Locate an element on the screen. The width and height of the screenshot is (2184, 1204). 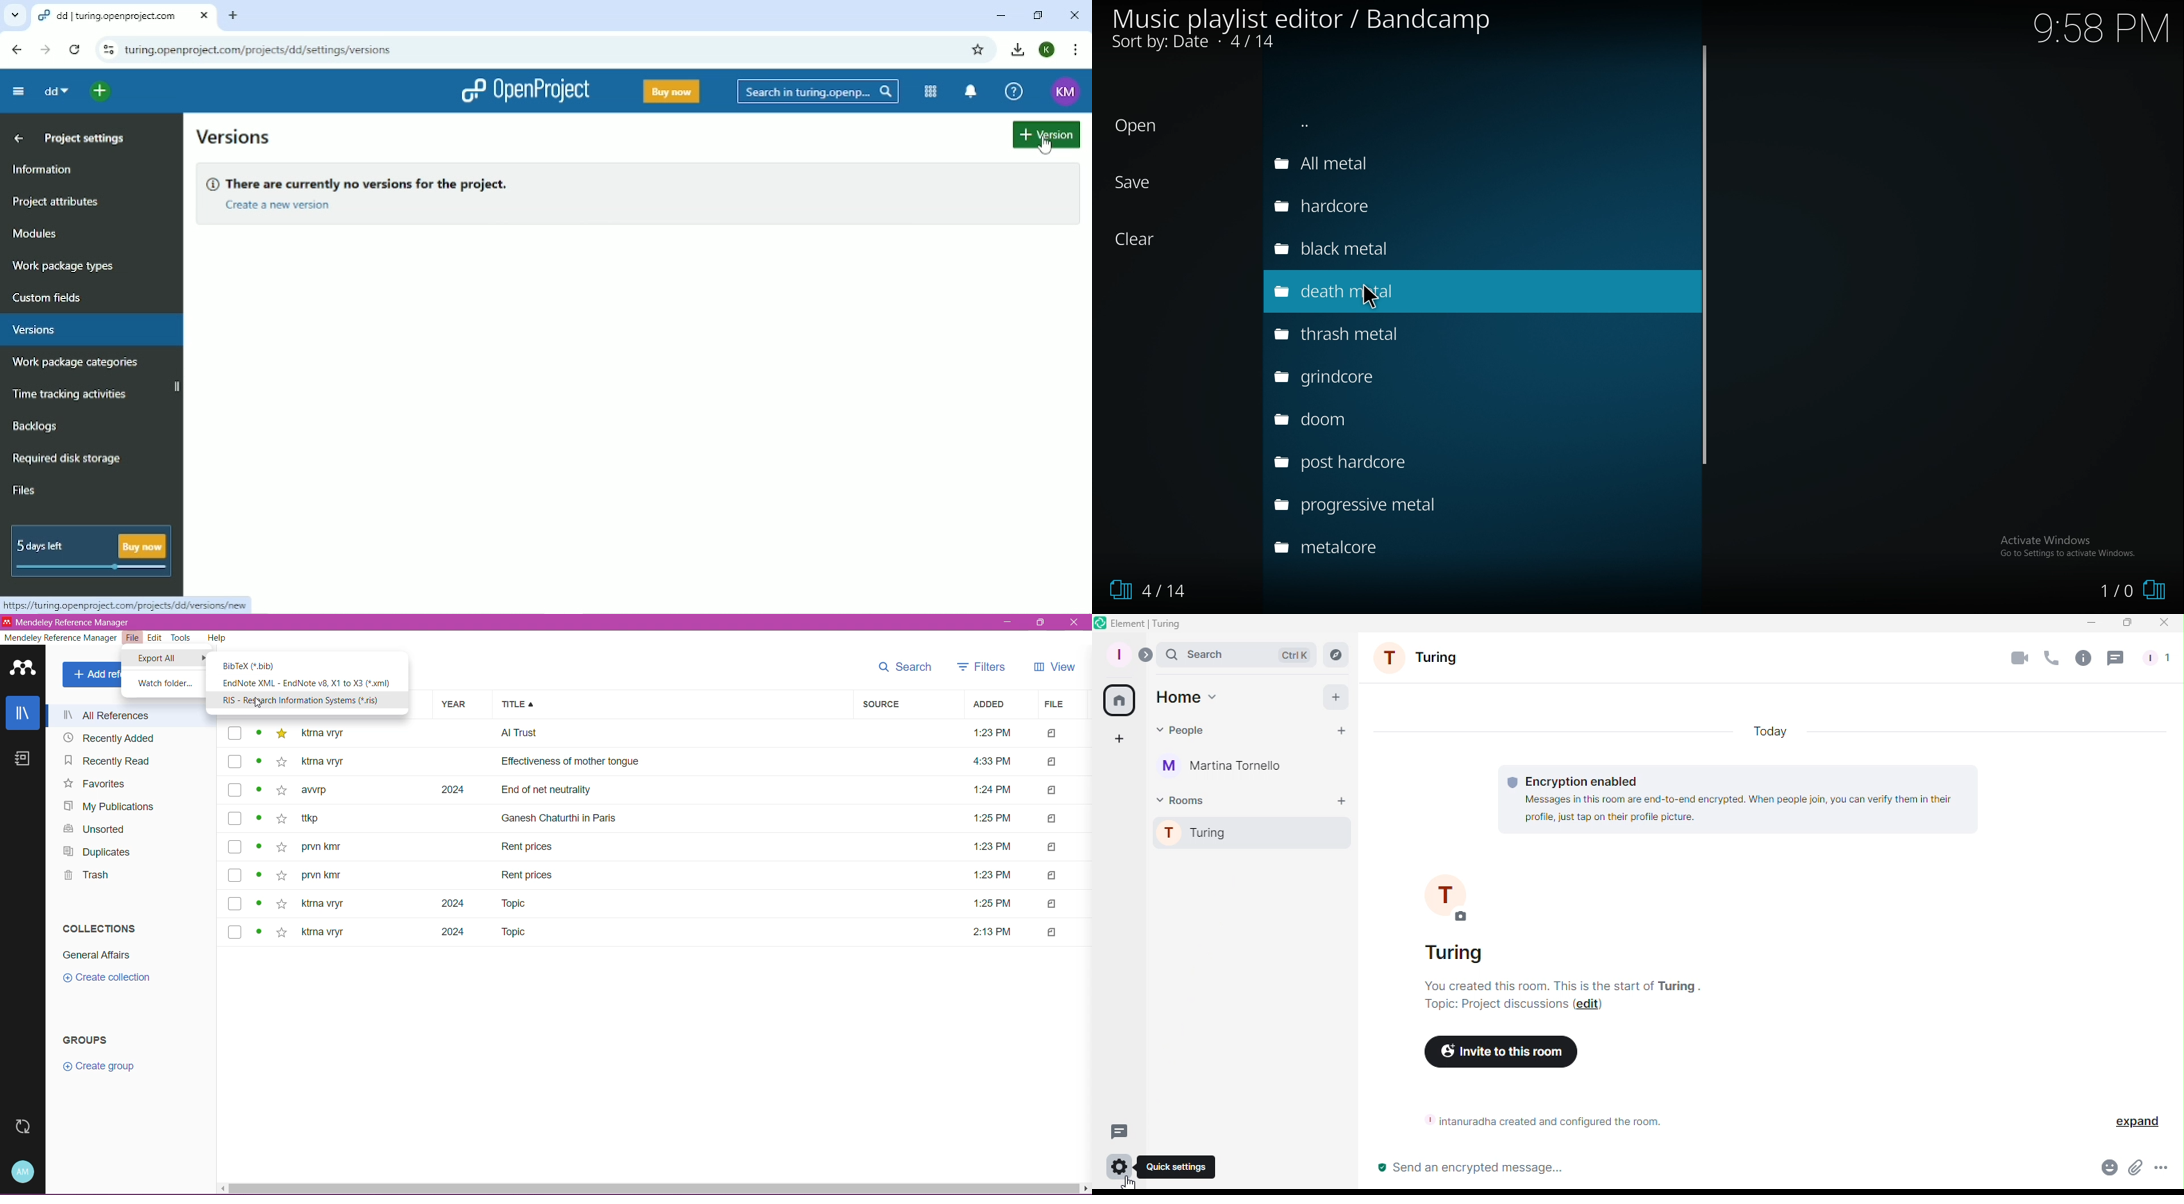
back is located at coordinates (1394, 125).